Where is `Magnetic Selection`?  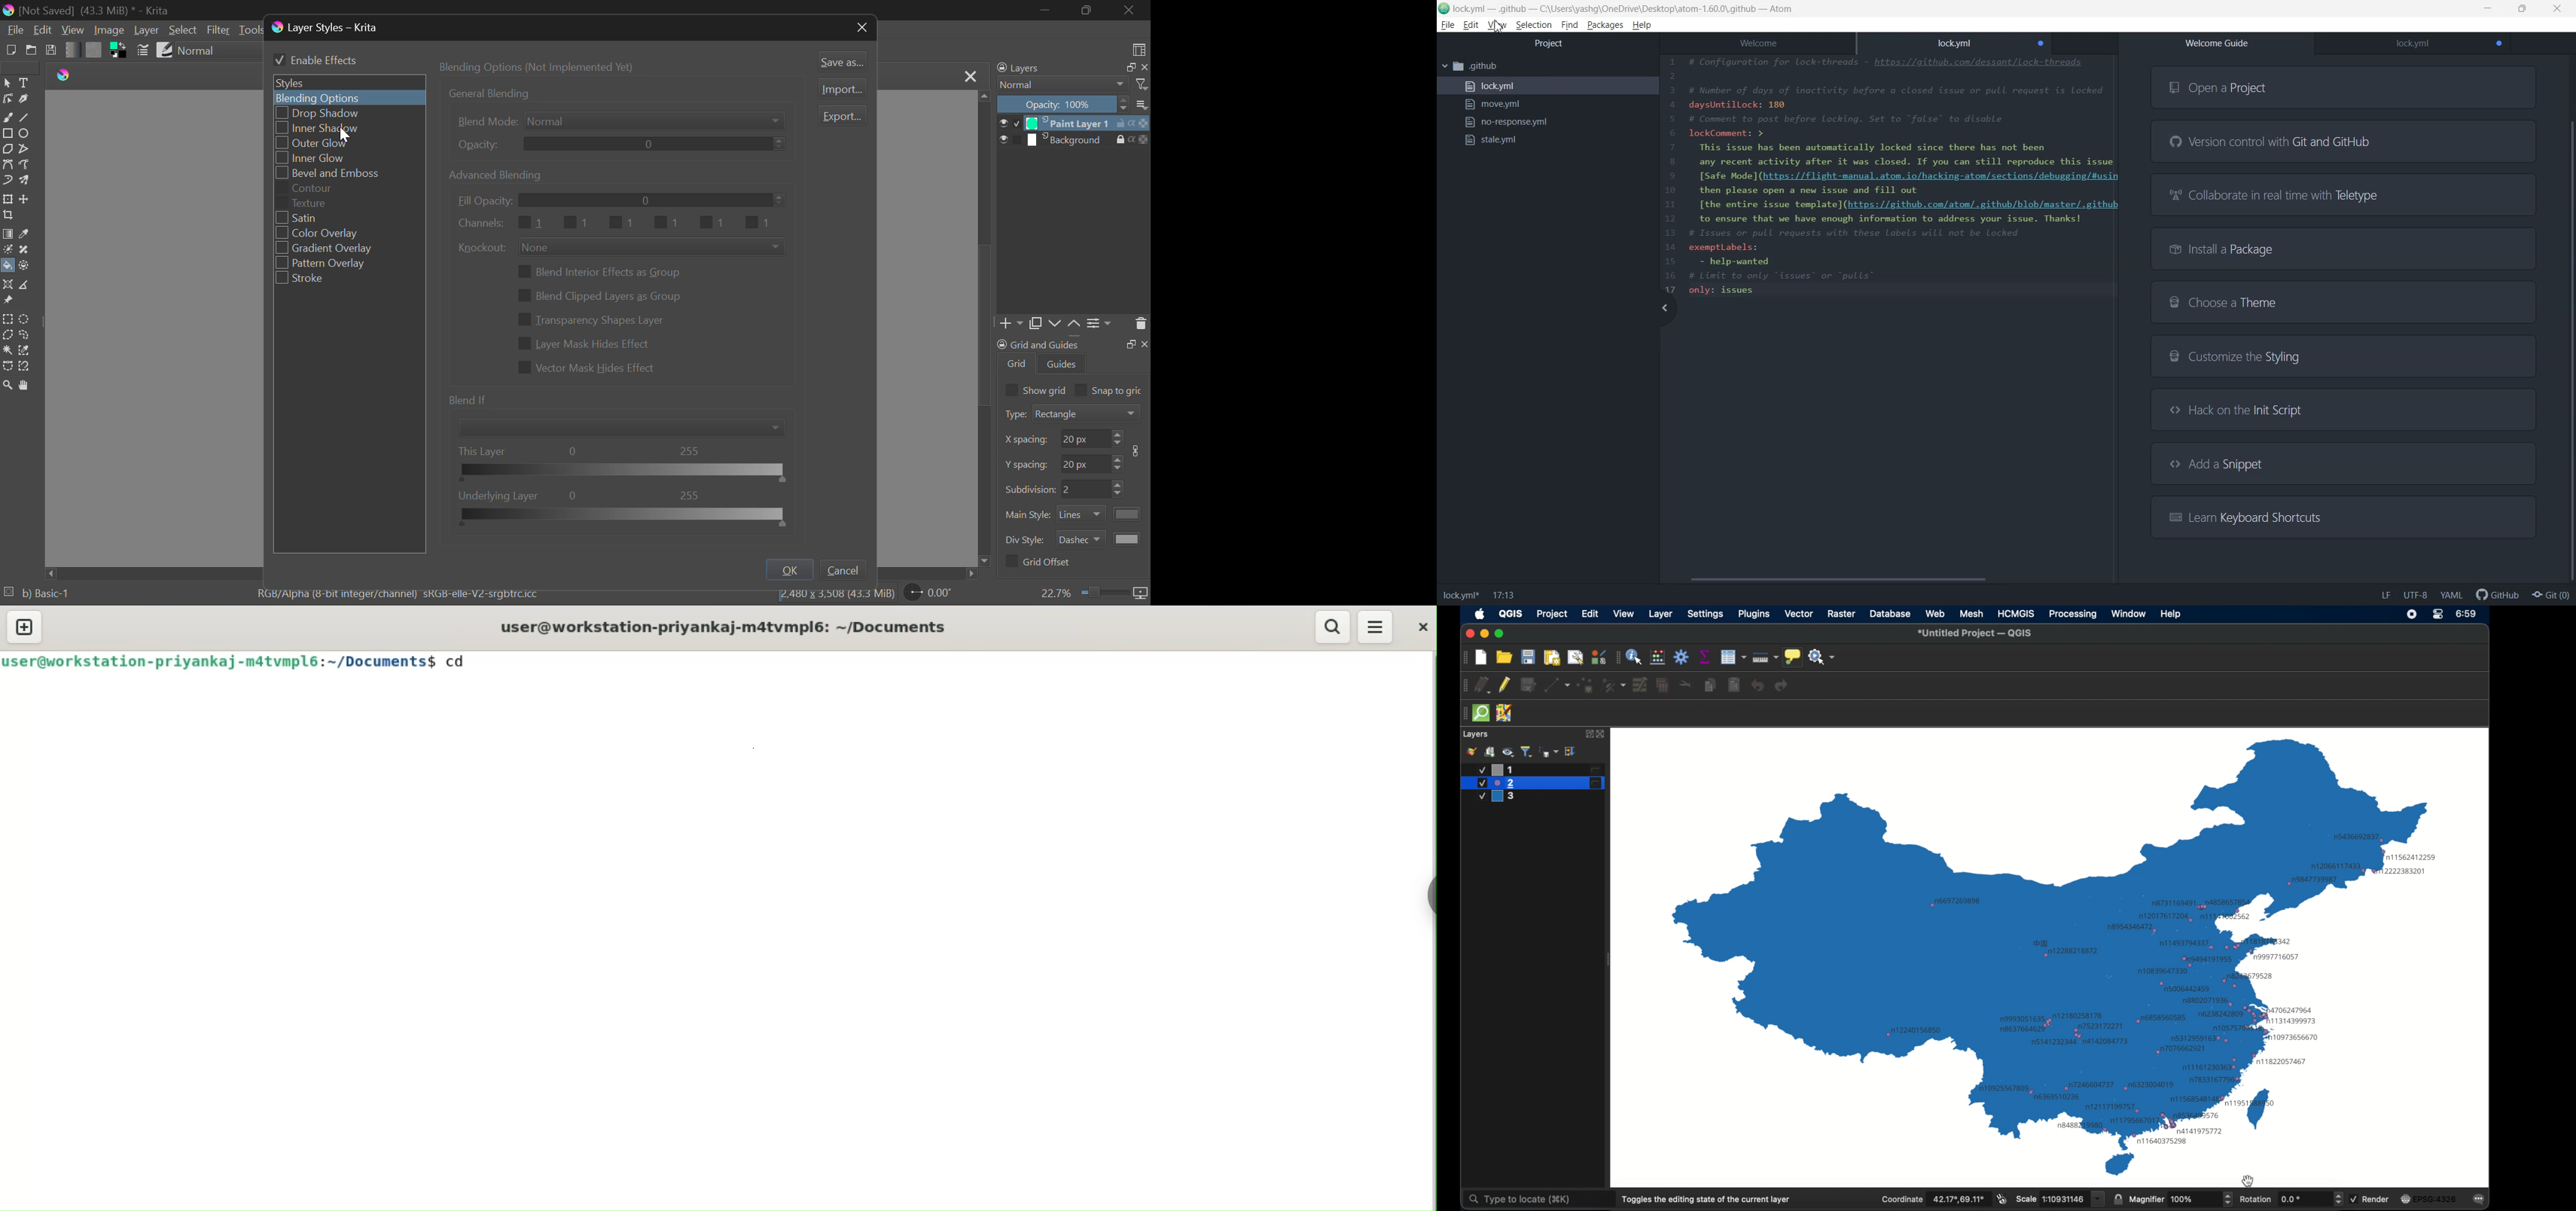
Magnetic Selection is located at coordinates (26, 366).